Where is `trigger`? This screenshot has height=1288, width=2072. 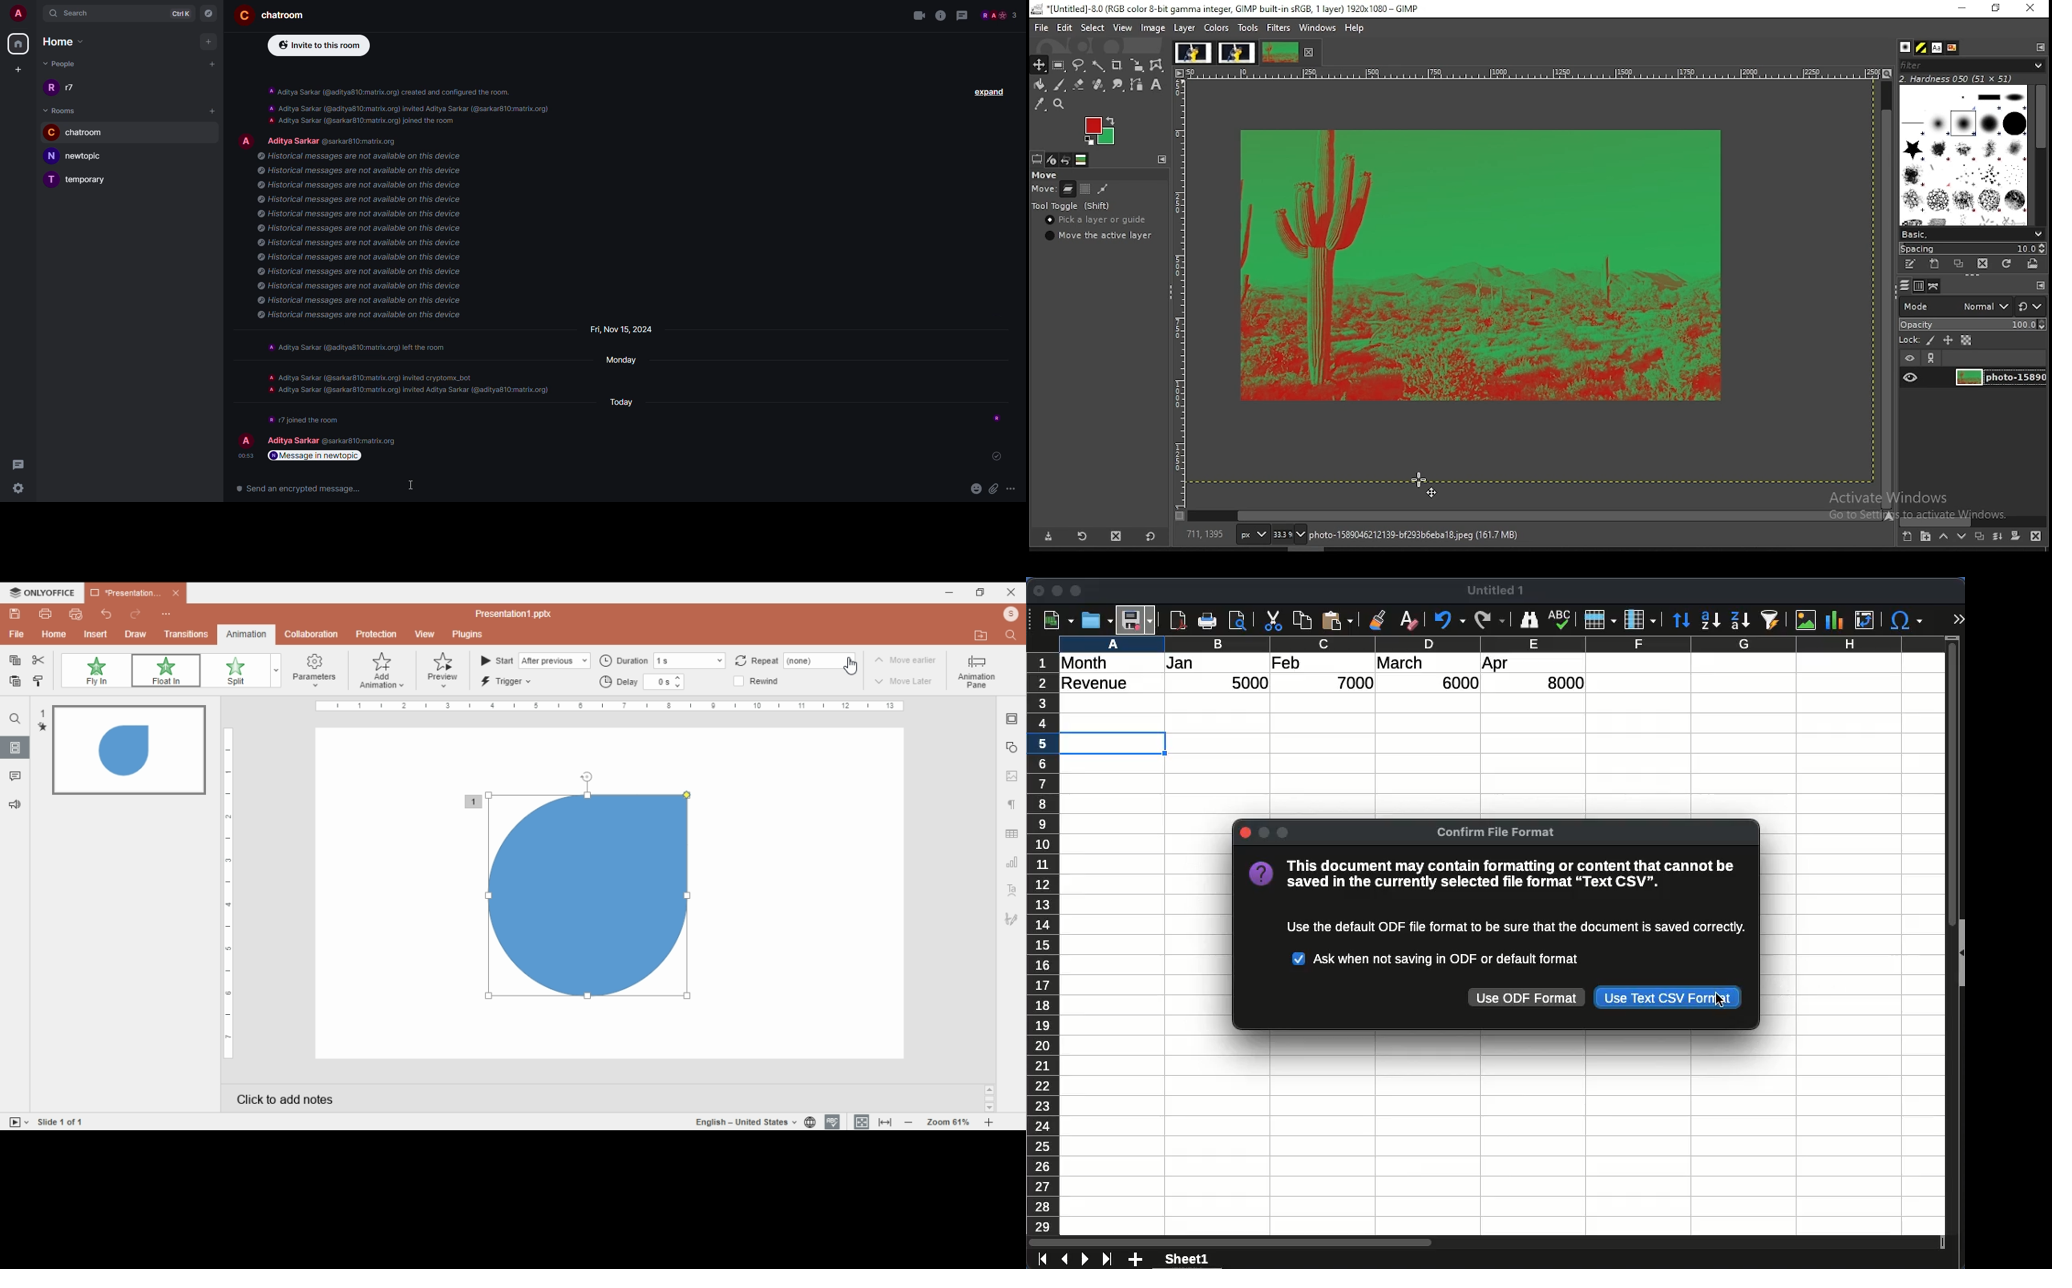 trigger is located at coordinates (508, 681).